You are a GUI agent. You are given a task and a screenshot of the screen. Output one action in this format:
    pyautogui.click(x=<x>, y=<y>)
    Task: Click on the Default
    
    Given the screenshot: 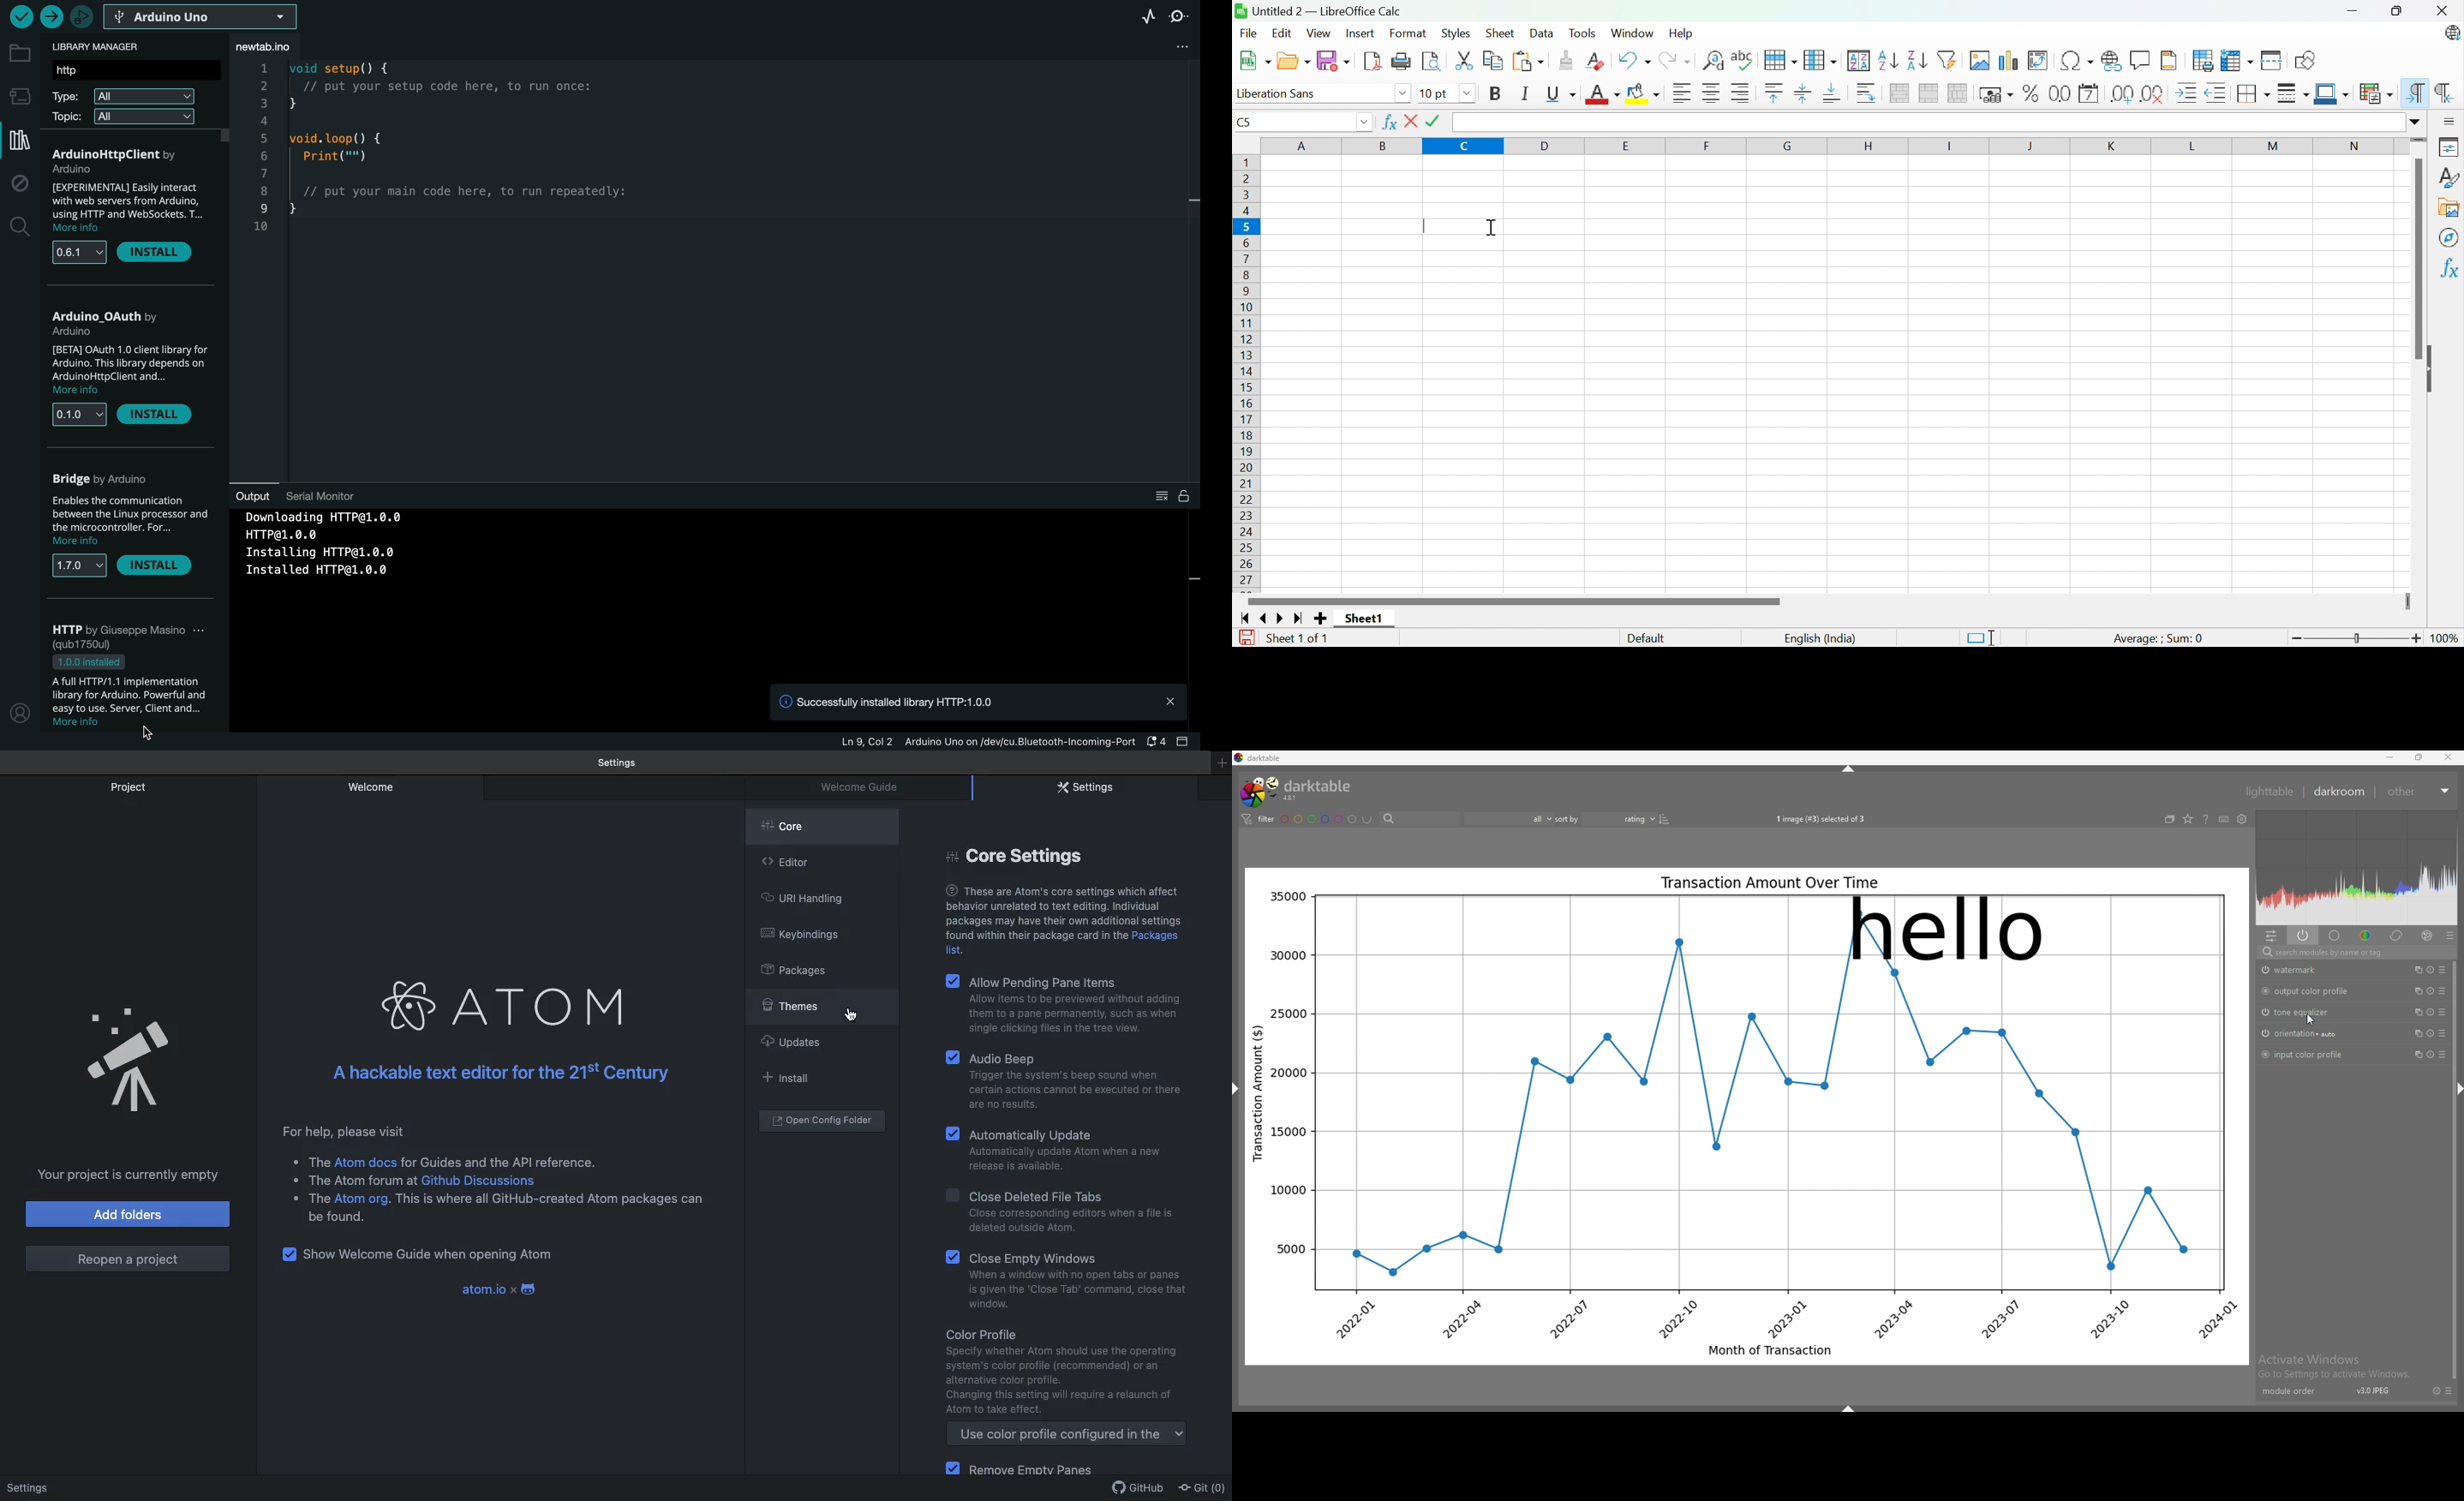 What is the action you would take?
    pyautogui.click(x=1647, y=639)
    